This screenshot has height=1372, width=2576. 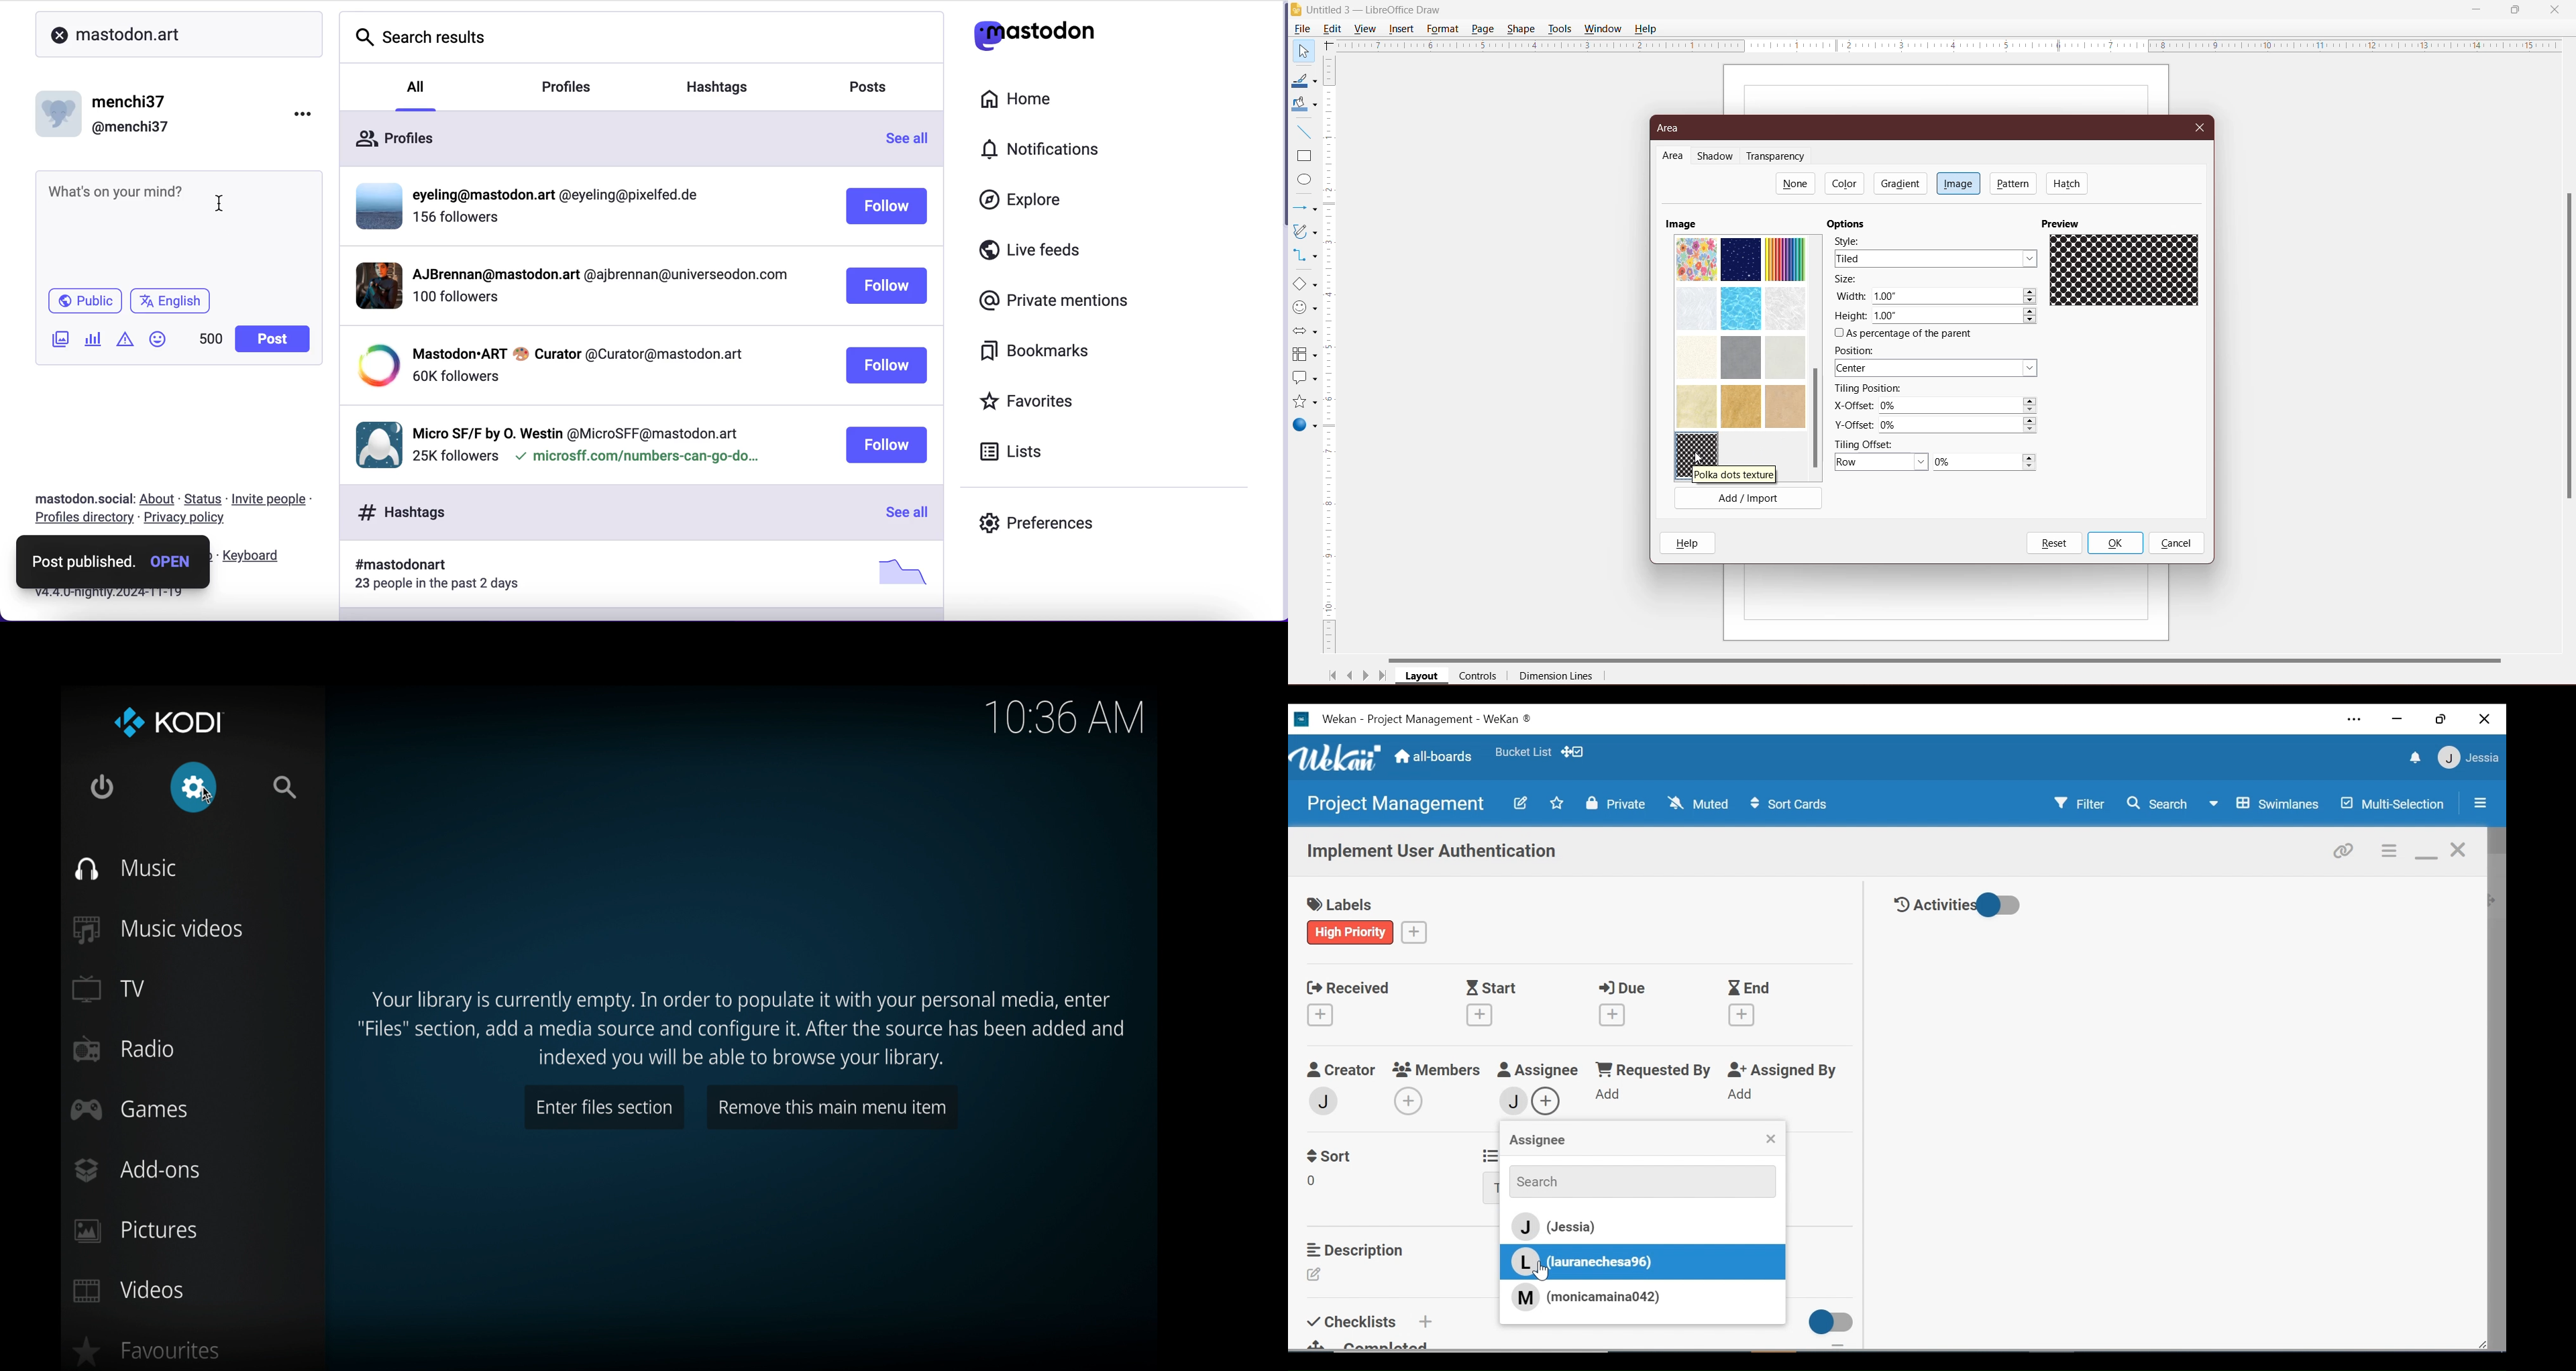 What do you see at coordinates (2396, 720) in the screenshot?
I see `minimize` at bounding box center [2396, 720].